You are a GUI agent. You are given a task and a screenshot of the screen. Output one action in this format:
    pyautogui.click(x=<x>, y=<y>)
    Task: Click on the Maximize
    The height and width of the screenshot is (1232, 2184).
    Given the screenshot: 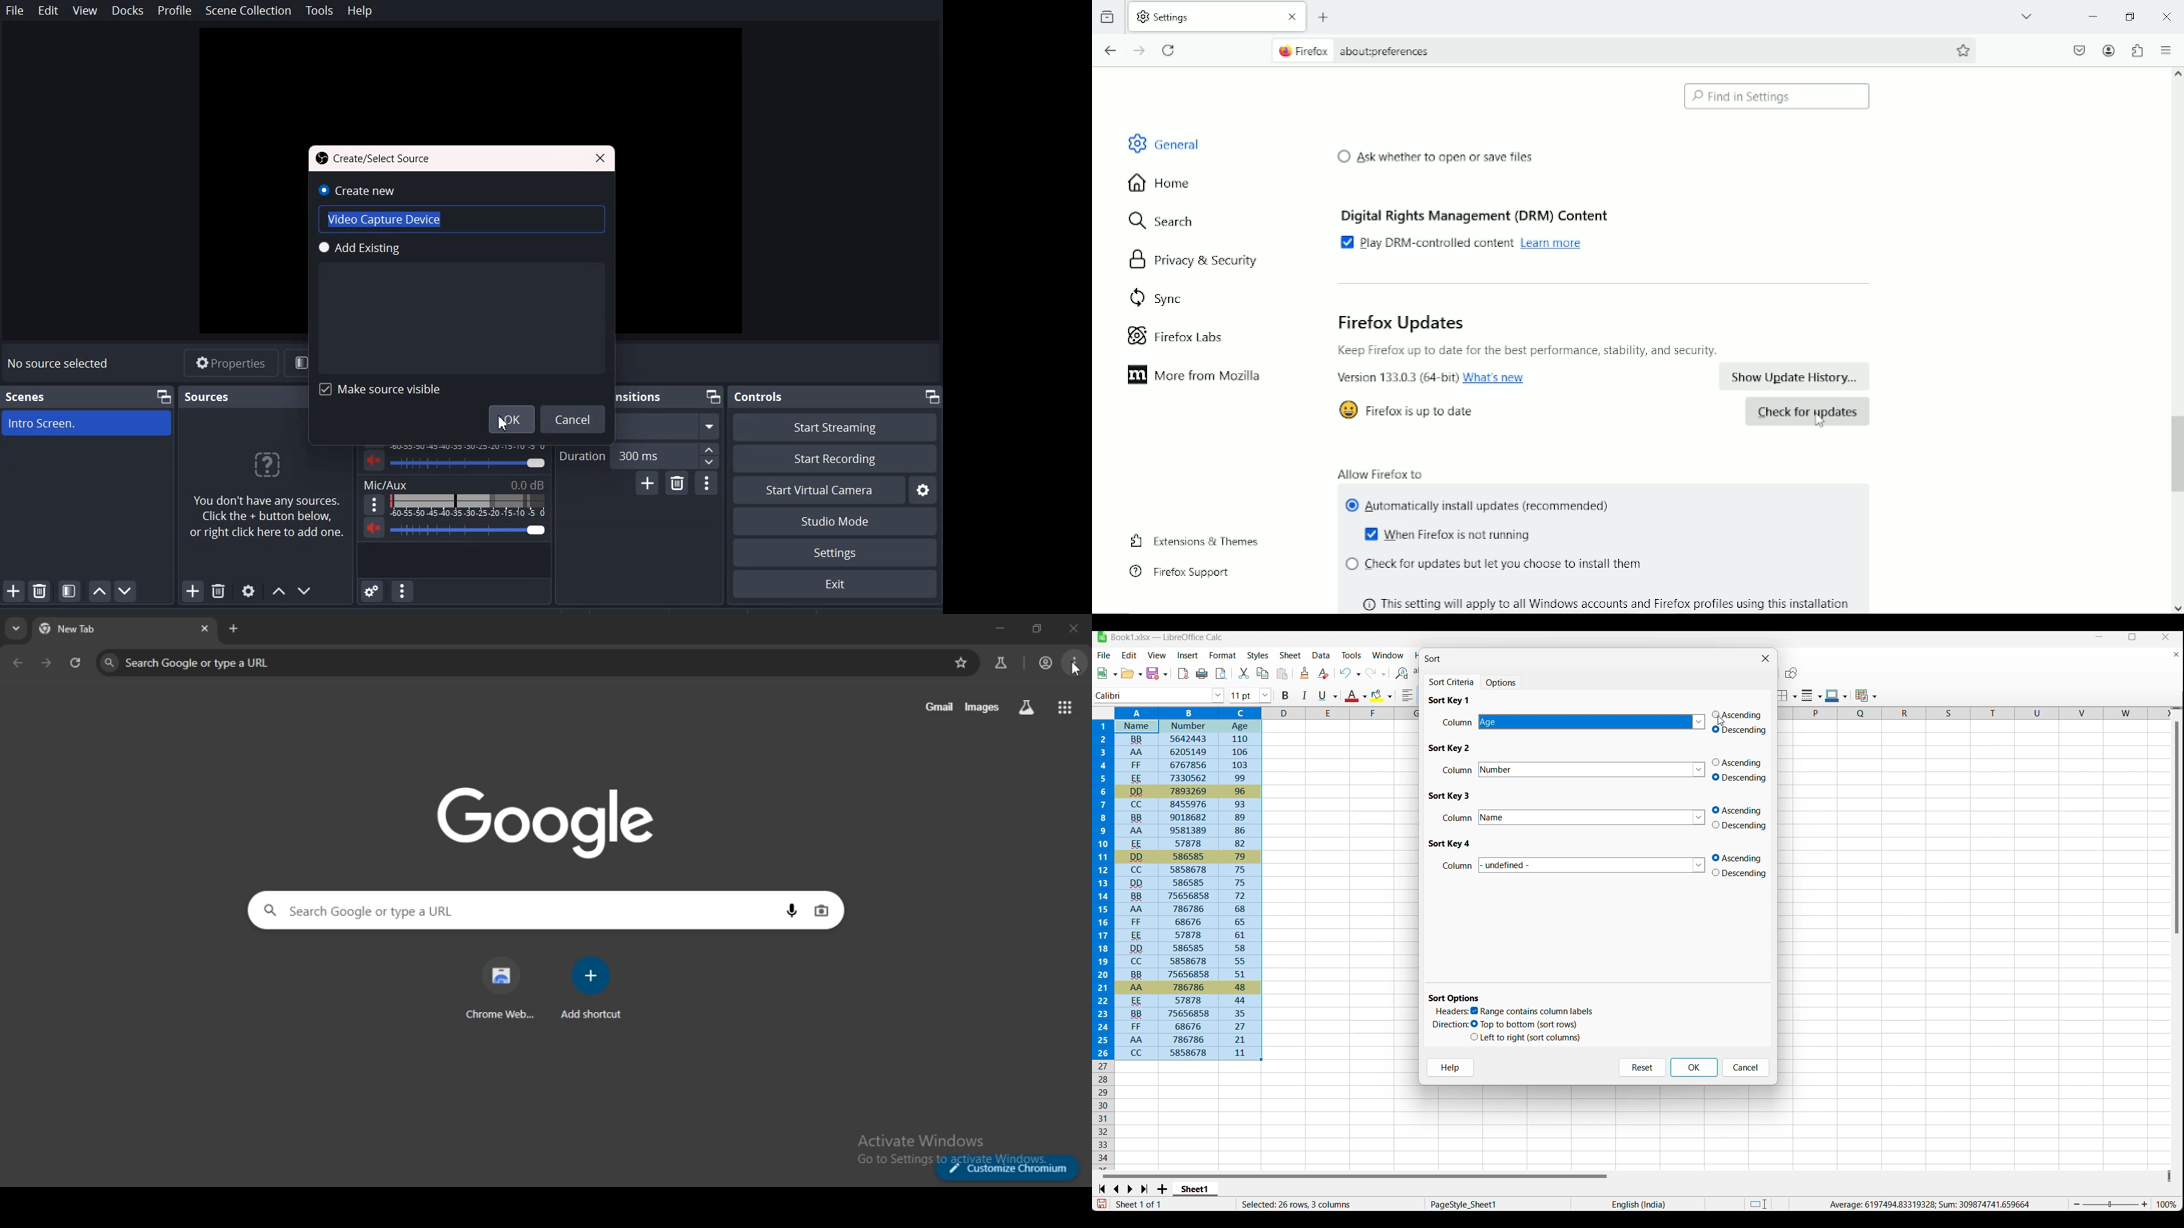 What is the action you would take?
    pyautogui.click(x=163, y=396)
    